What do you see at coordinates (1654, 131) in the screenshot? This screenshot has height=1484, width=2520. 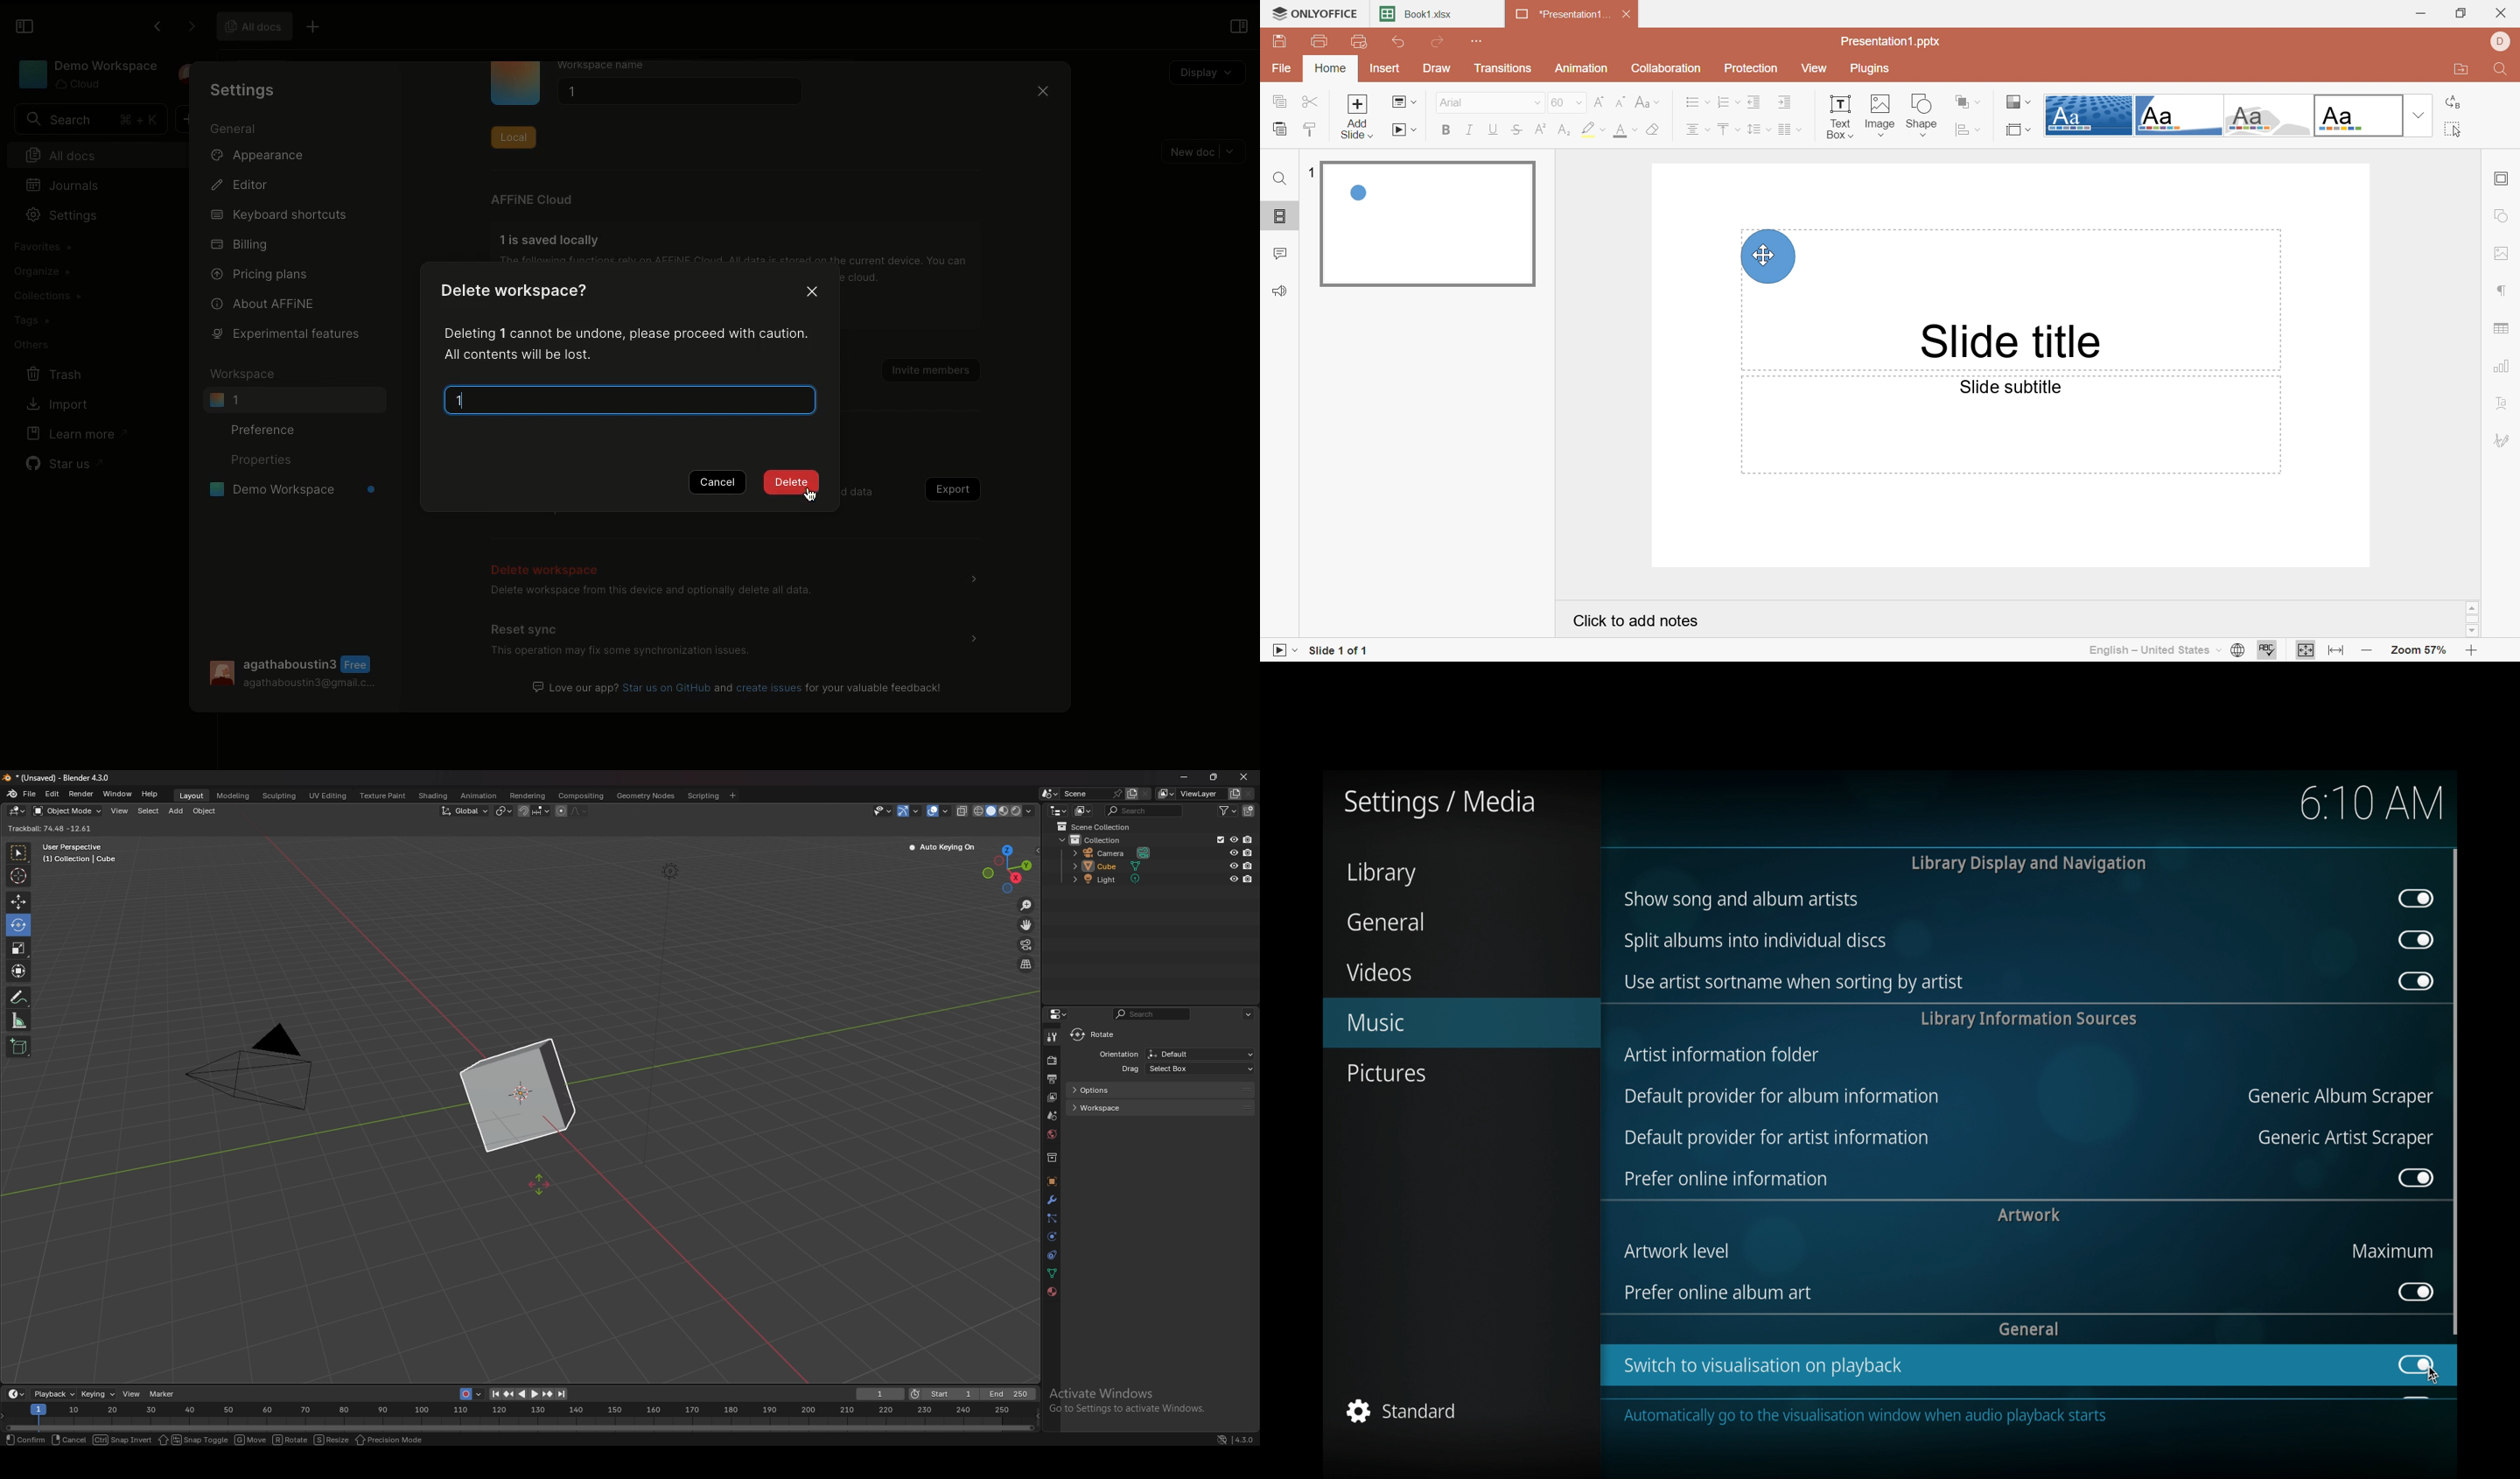 I see `Clear style` at bounding box center [1654, 131].